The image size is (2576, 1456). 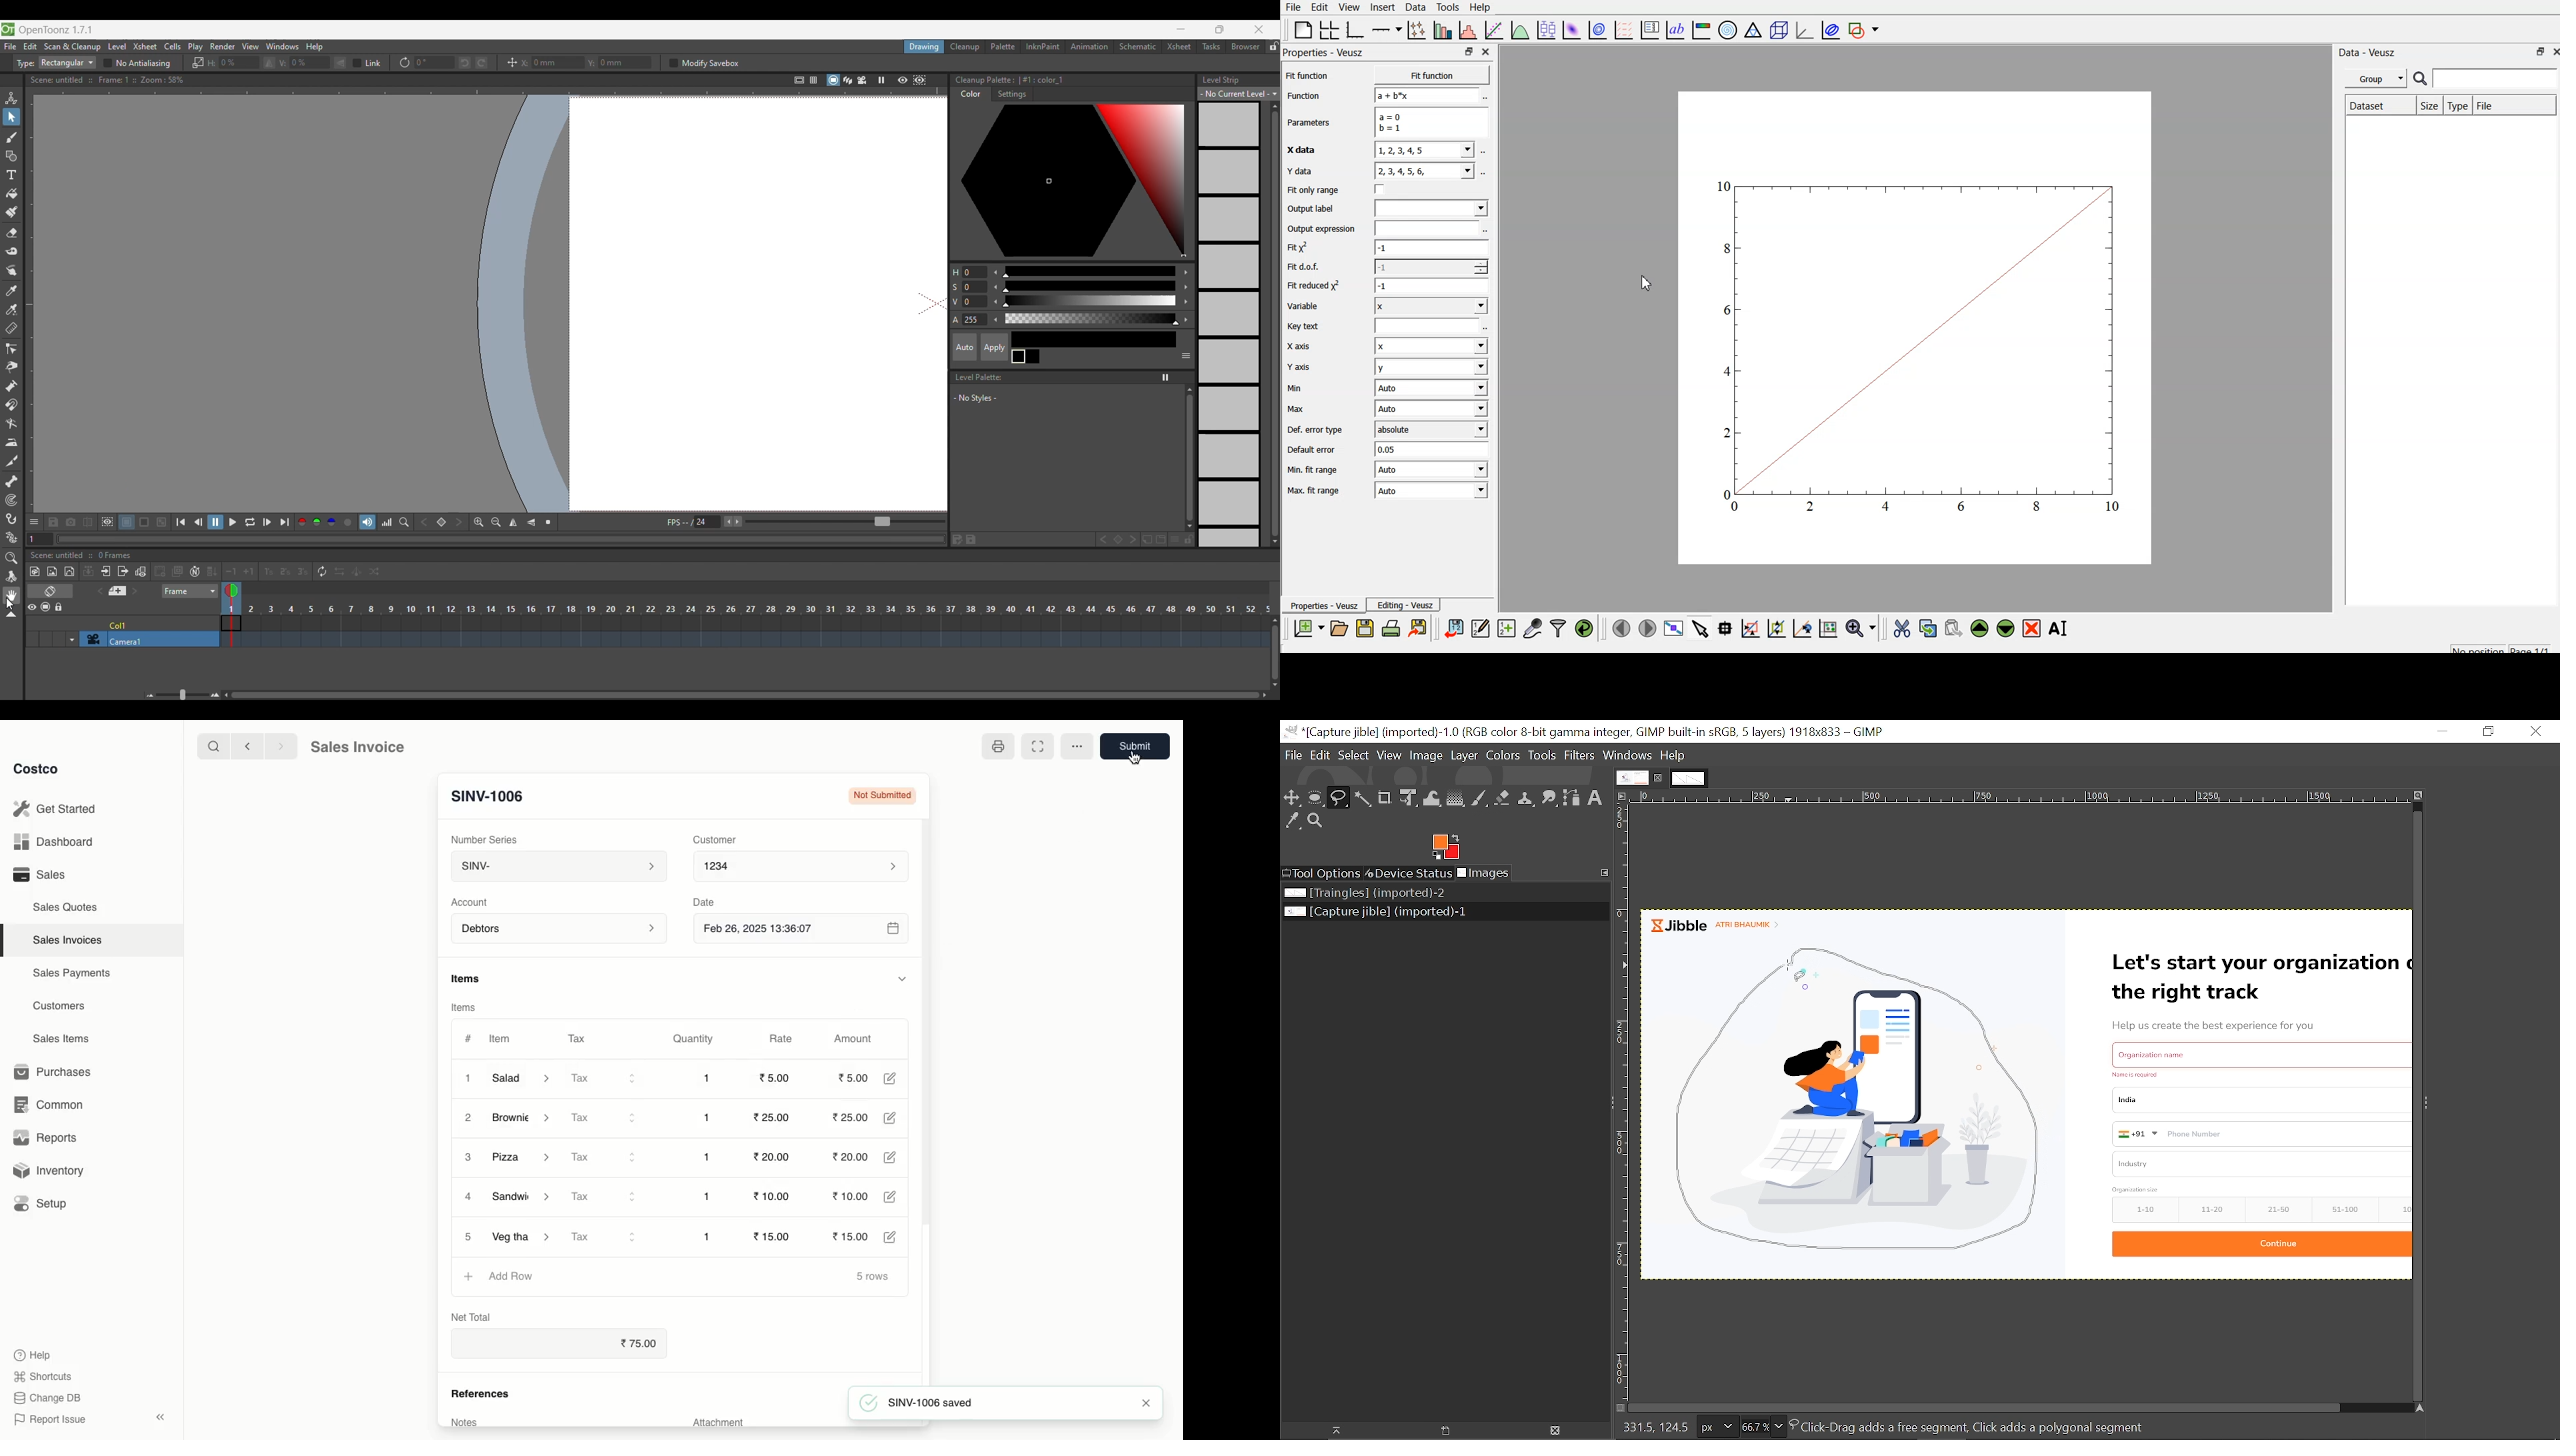 What do you see at coordinates (2378, 79) in the screenshot?
I see `group` at bounding box center [2378, 79].